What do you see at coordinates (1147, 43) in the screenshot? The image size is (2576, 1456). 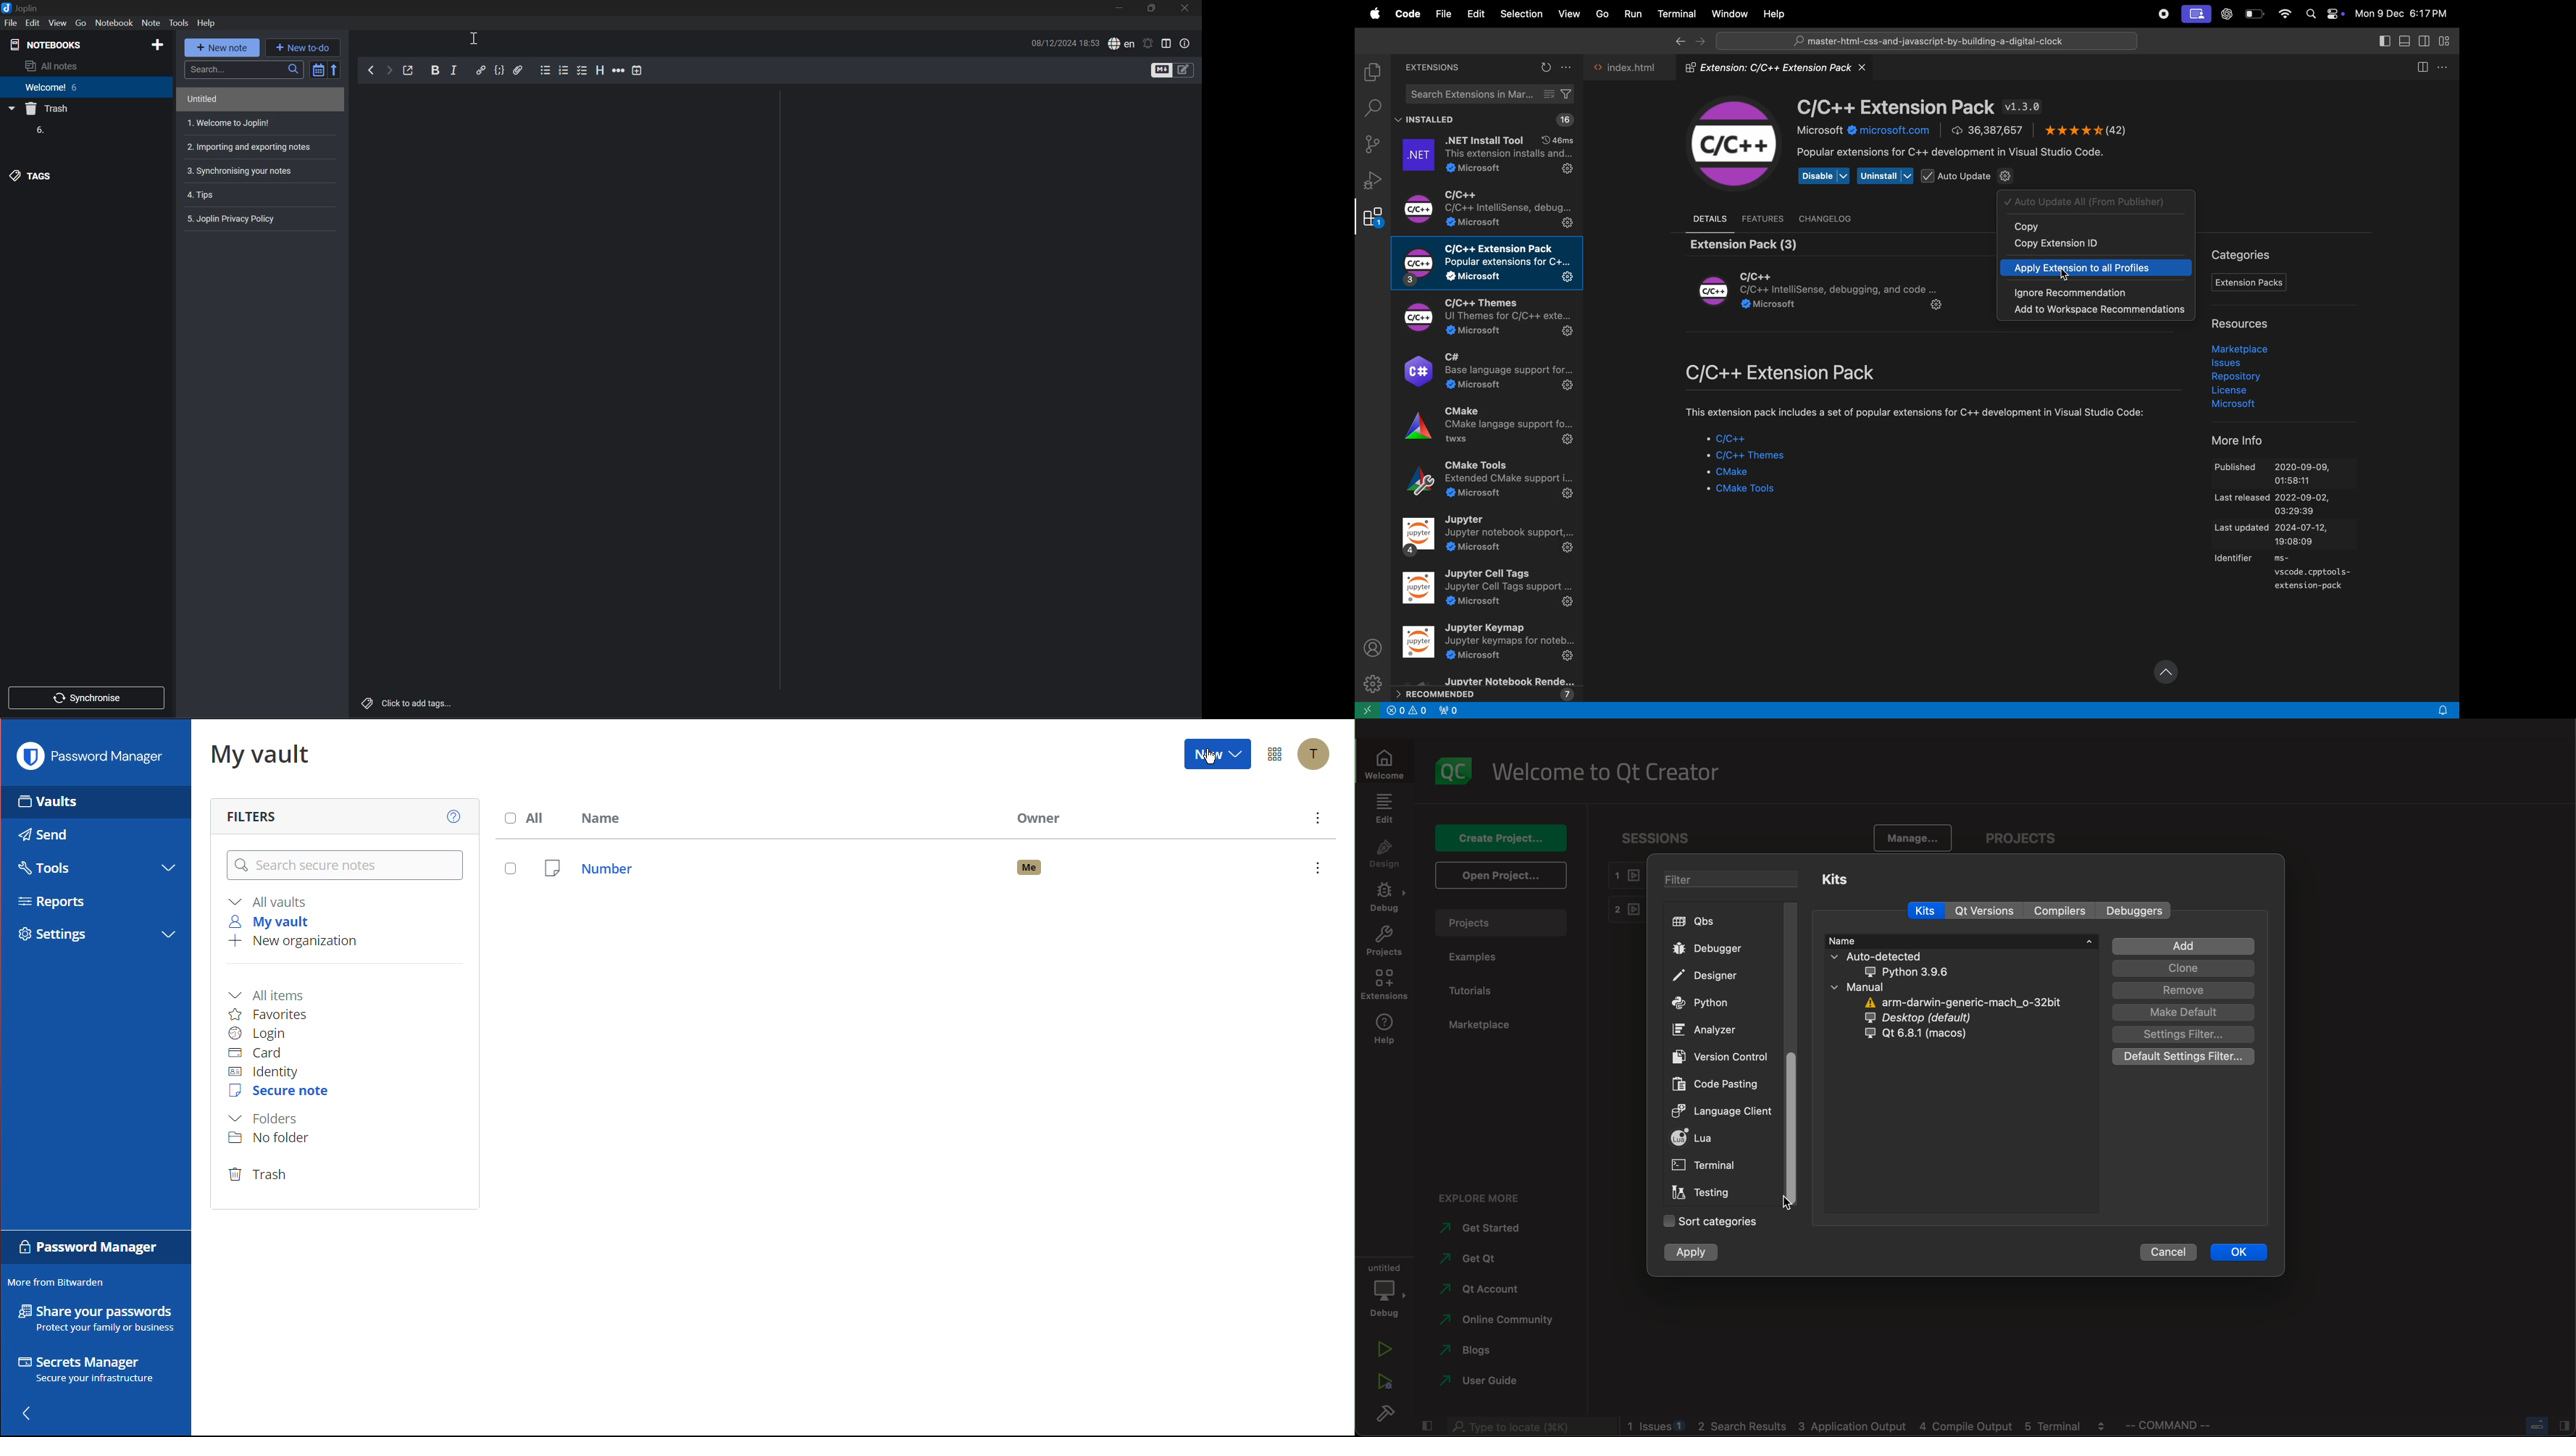 I see `Set alarm` at bounding box center [1147, 43].